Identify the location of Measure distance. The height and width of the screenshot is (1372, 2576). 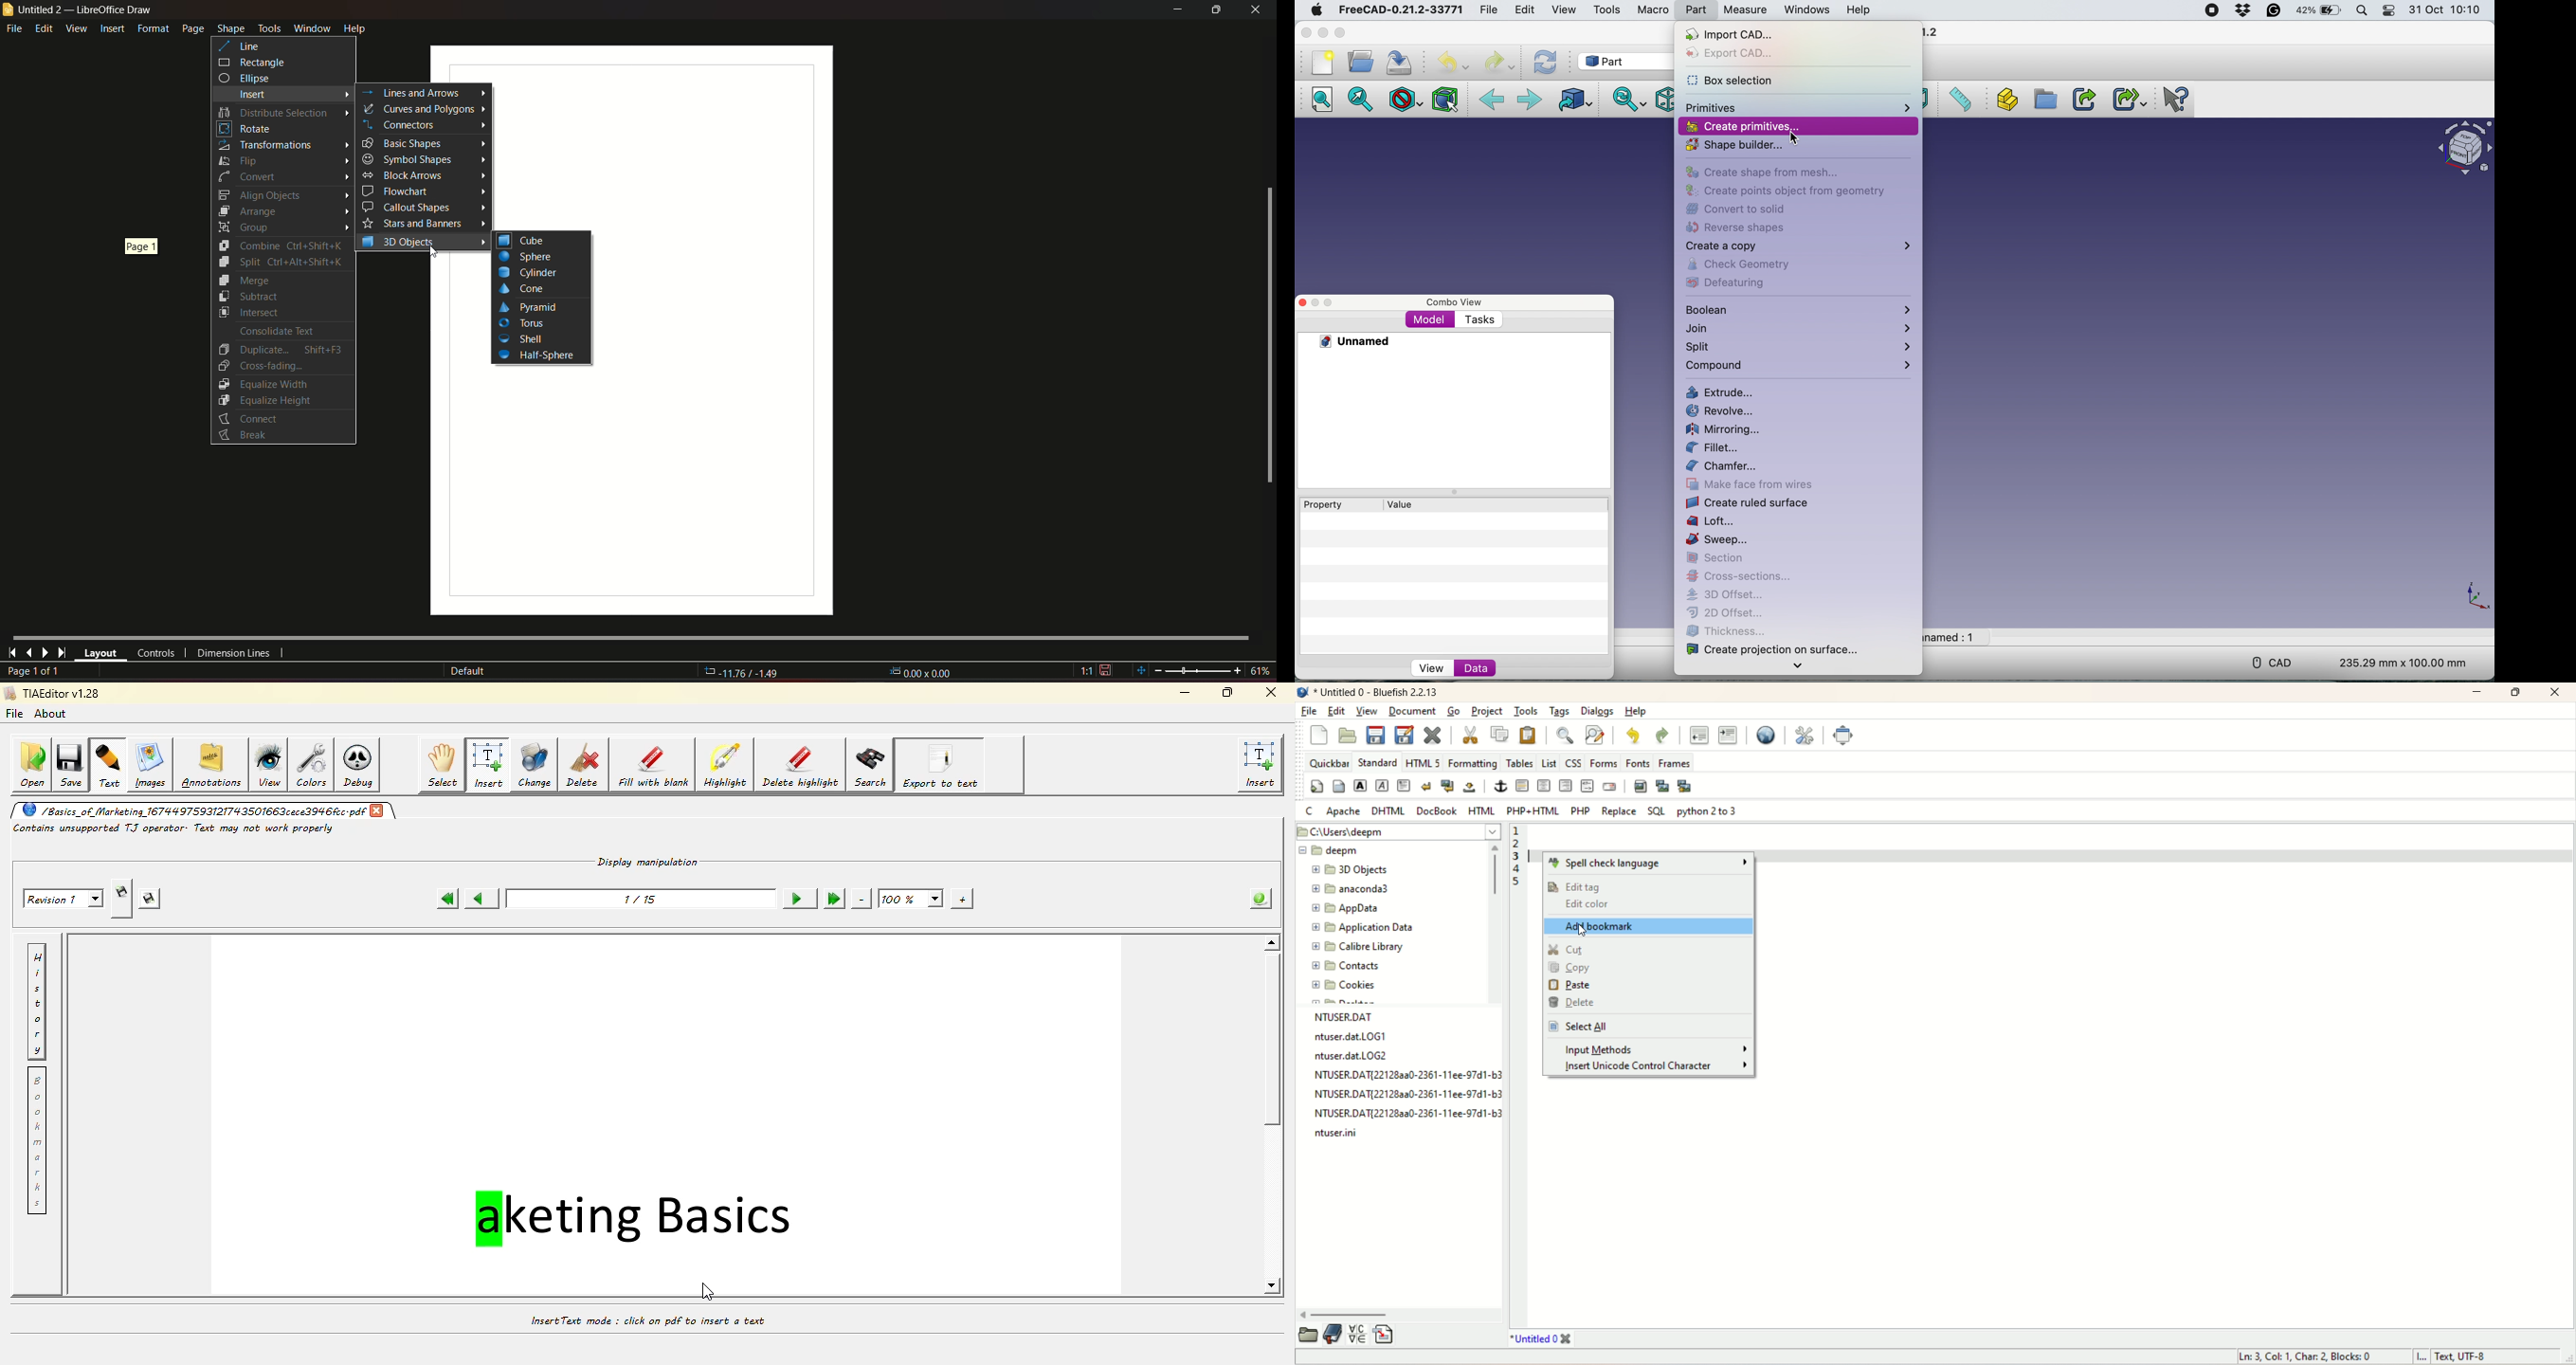
(1959, 101).